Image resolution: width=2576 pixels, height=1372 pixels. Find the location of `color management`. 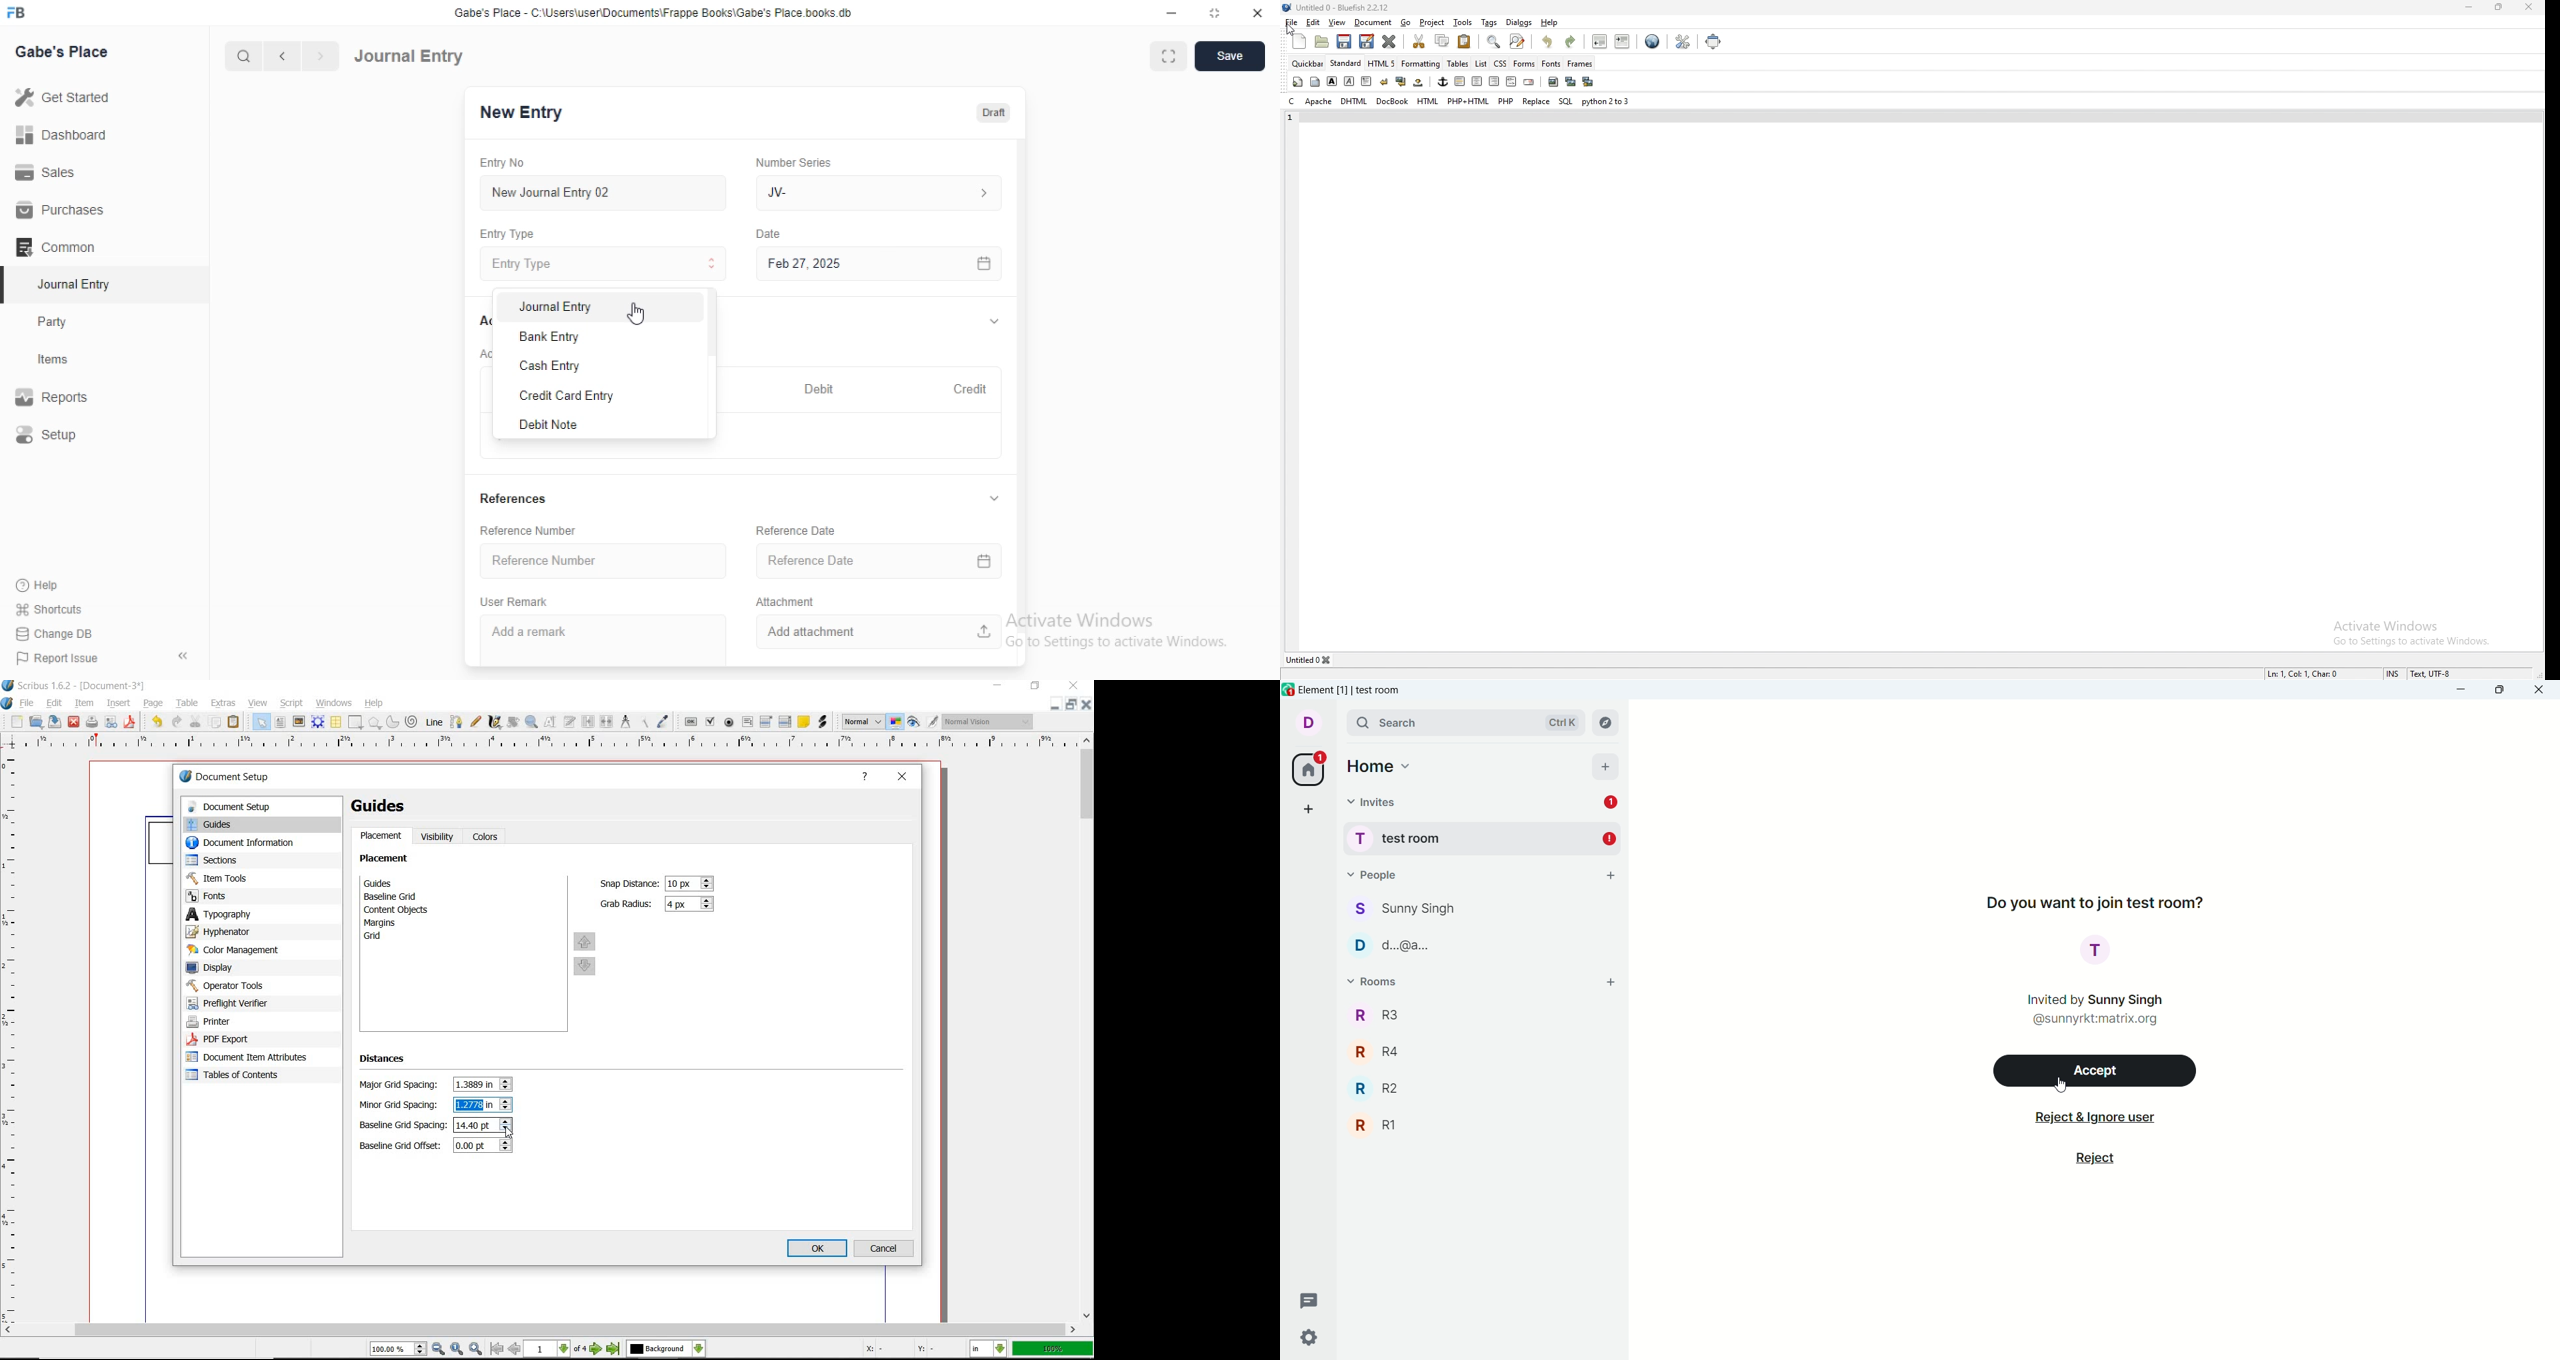

color management is located at coordinates (252, 951).